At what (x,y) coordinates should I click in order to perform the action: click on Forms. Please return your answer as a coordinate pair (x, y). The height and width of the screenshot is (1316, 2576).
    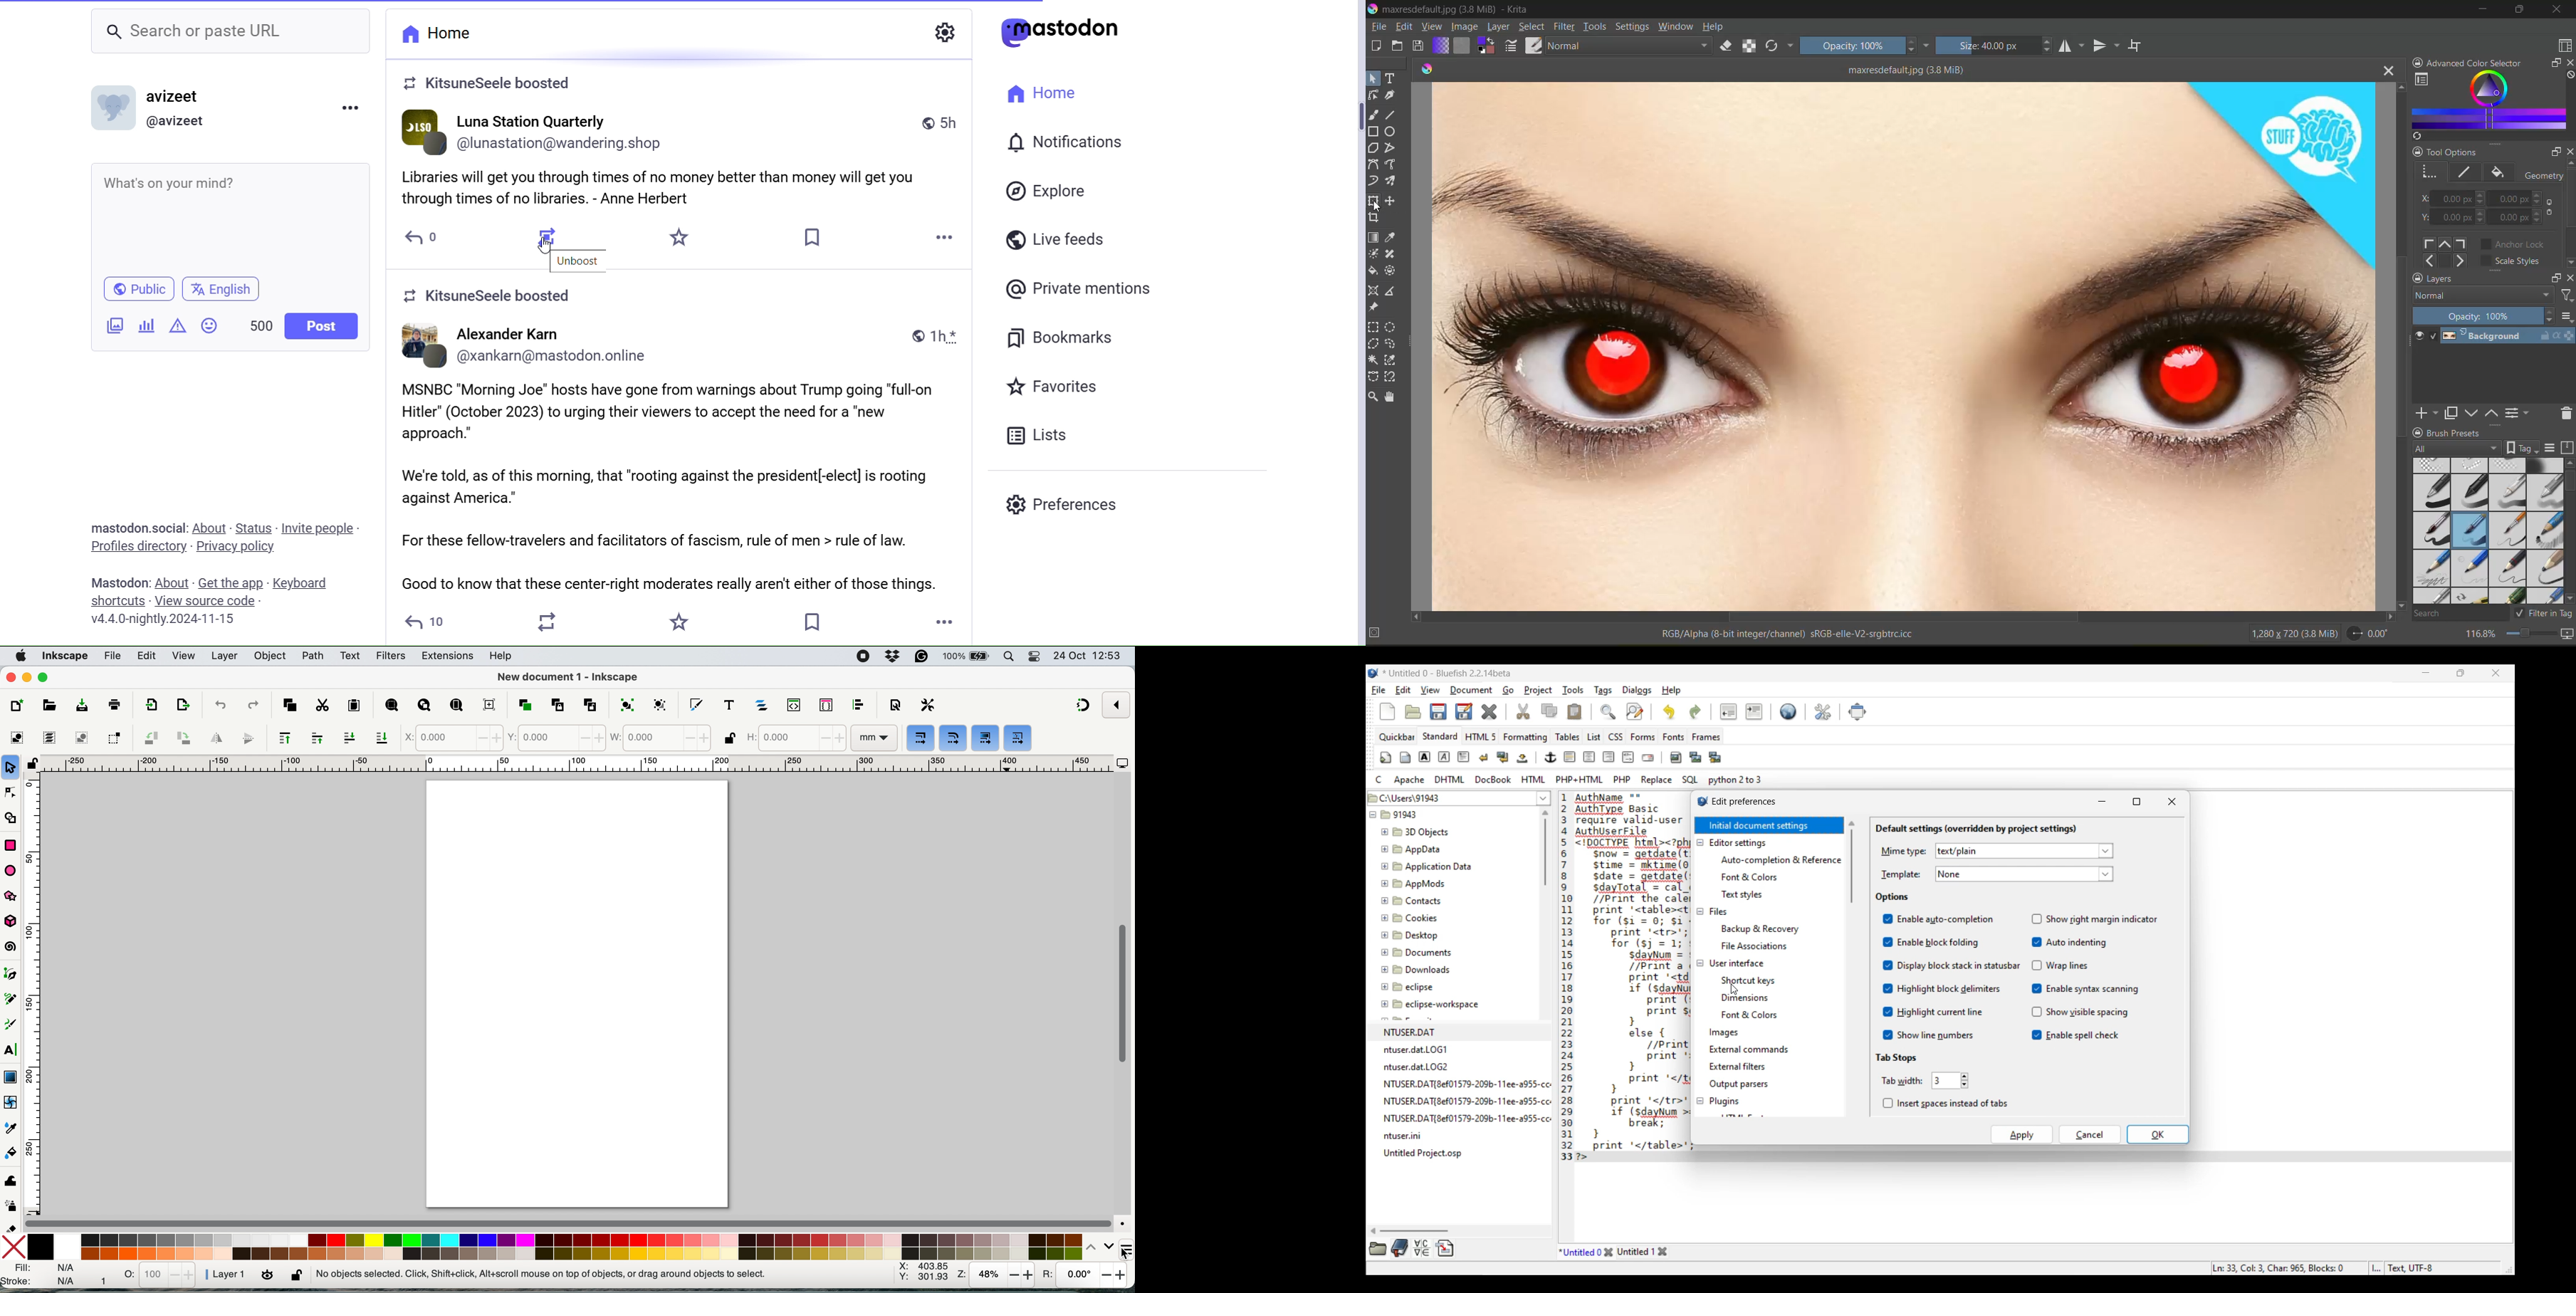
    Looking at the image, I should click on (1643, 737).